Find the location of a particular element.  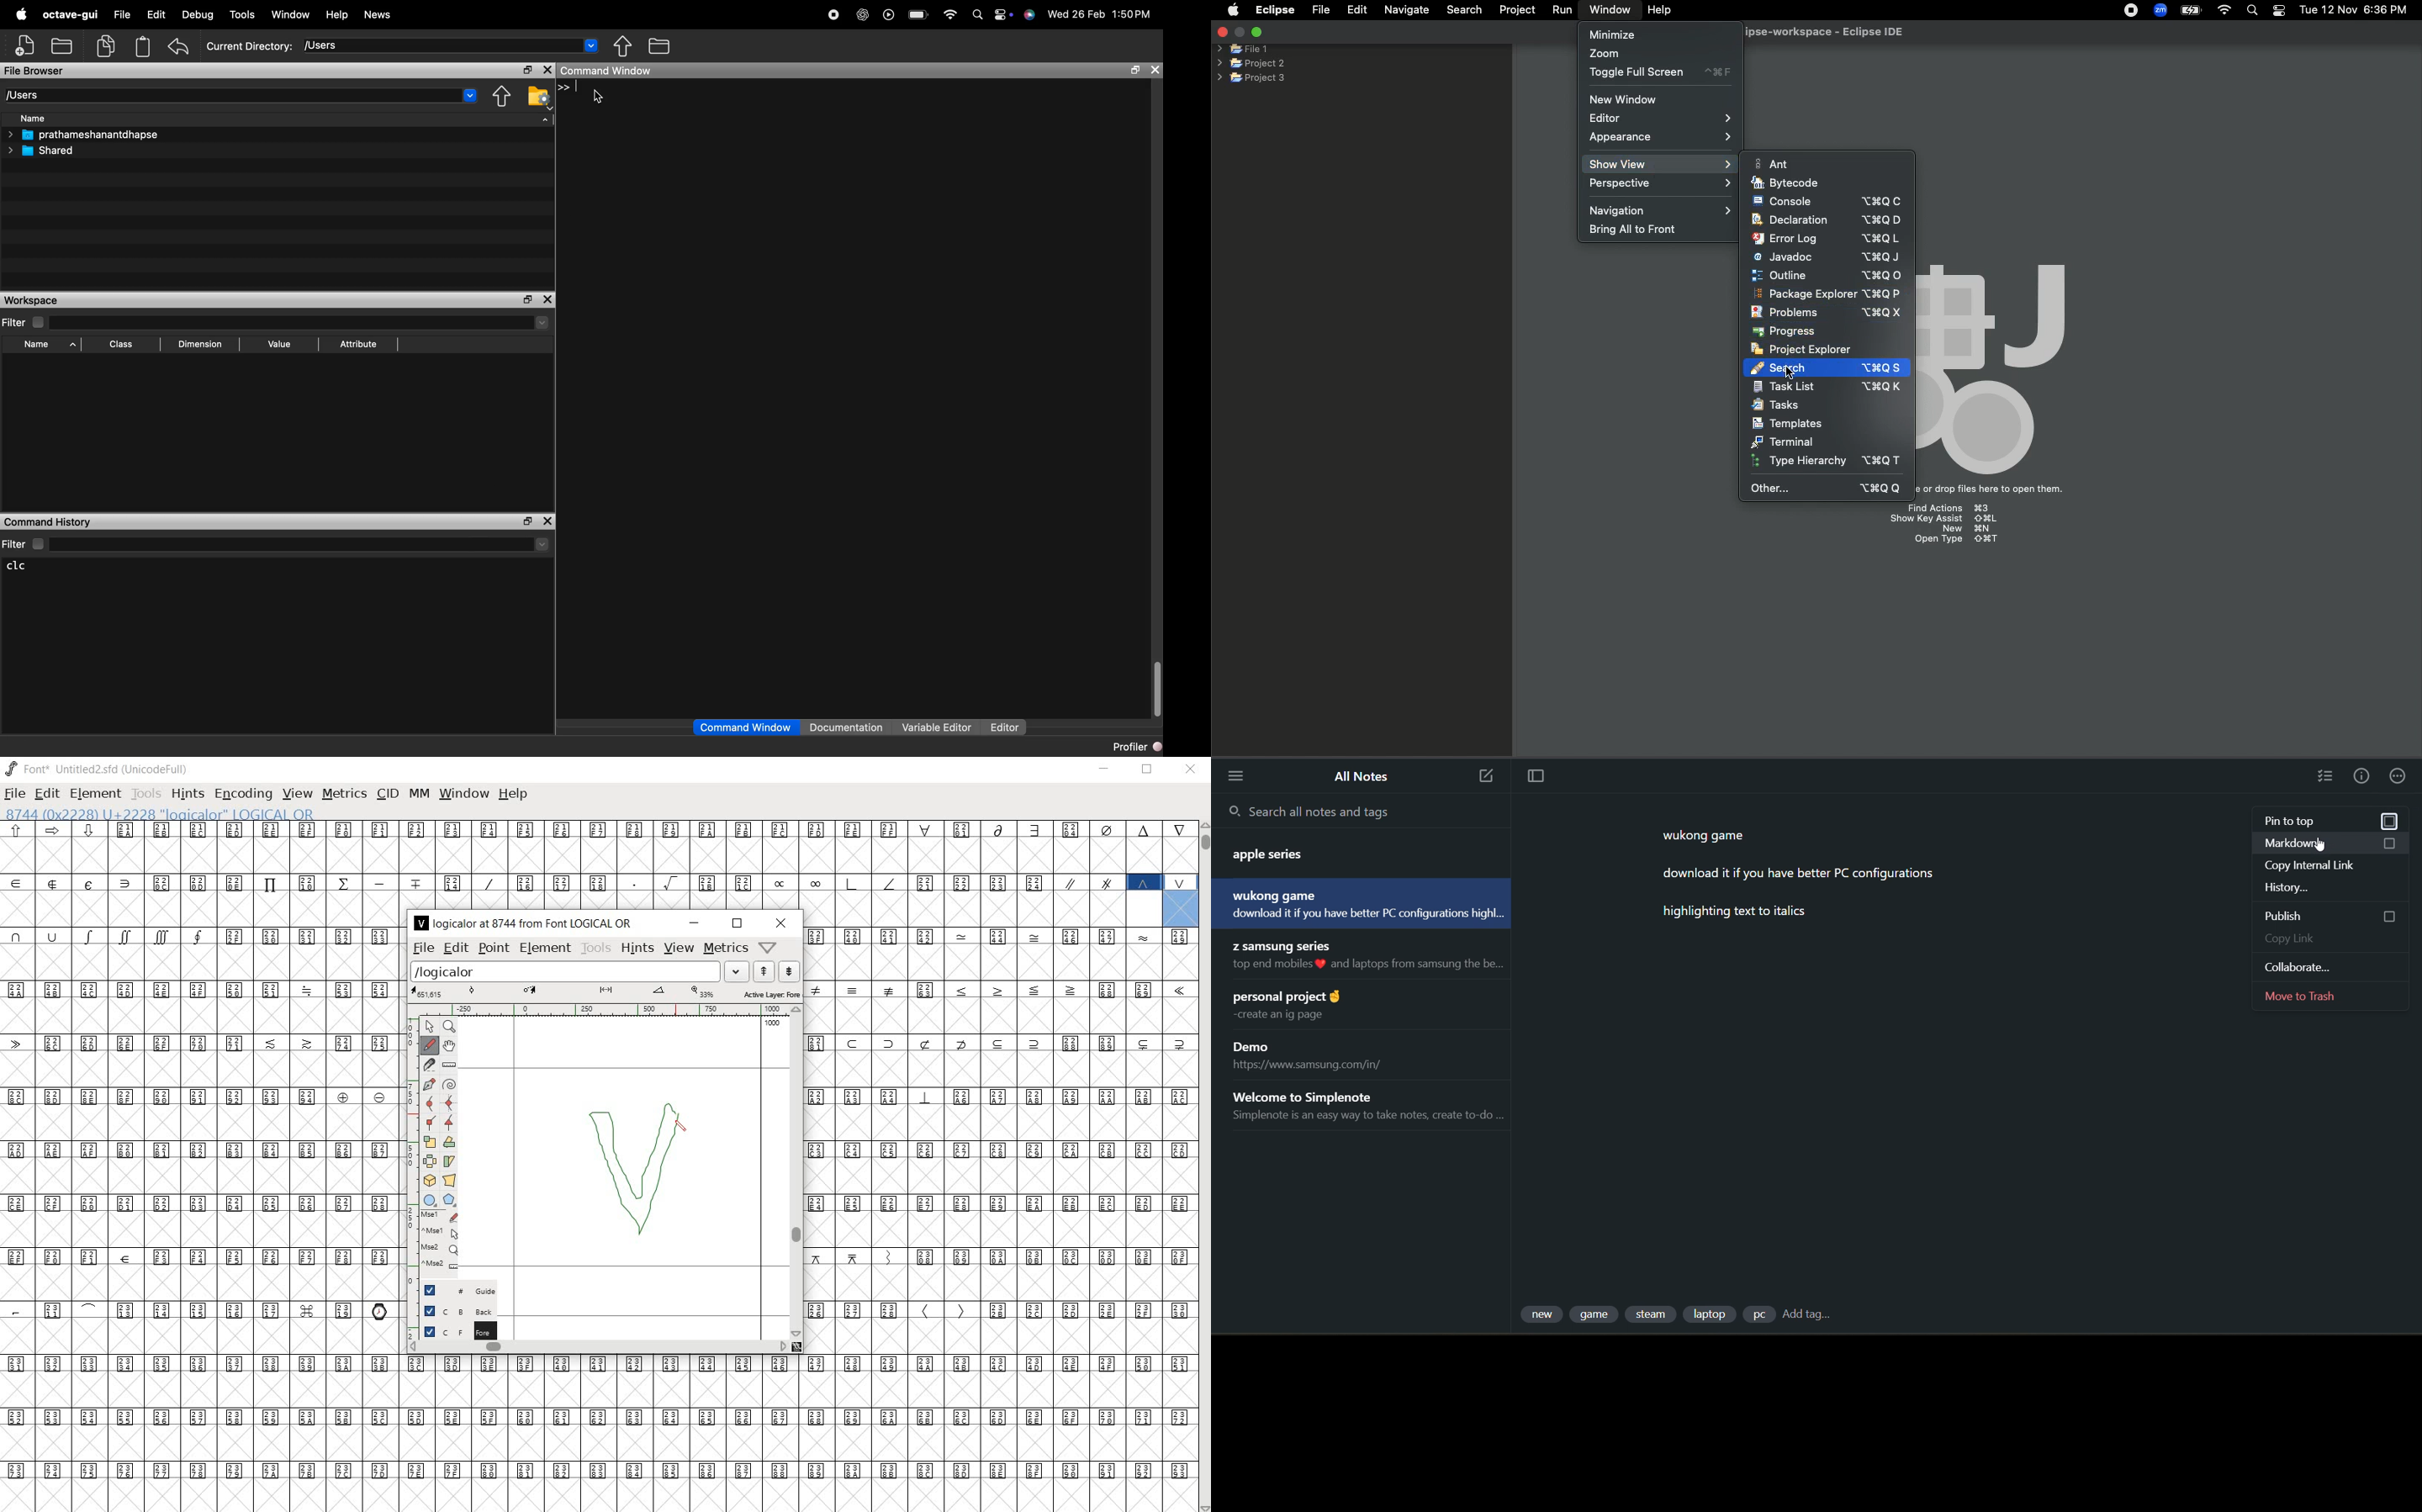

Bytecode is located at coordinates (1786, 183).